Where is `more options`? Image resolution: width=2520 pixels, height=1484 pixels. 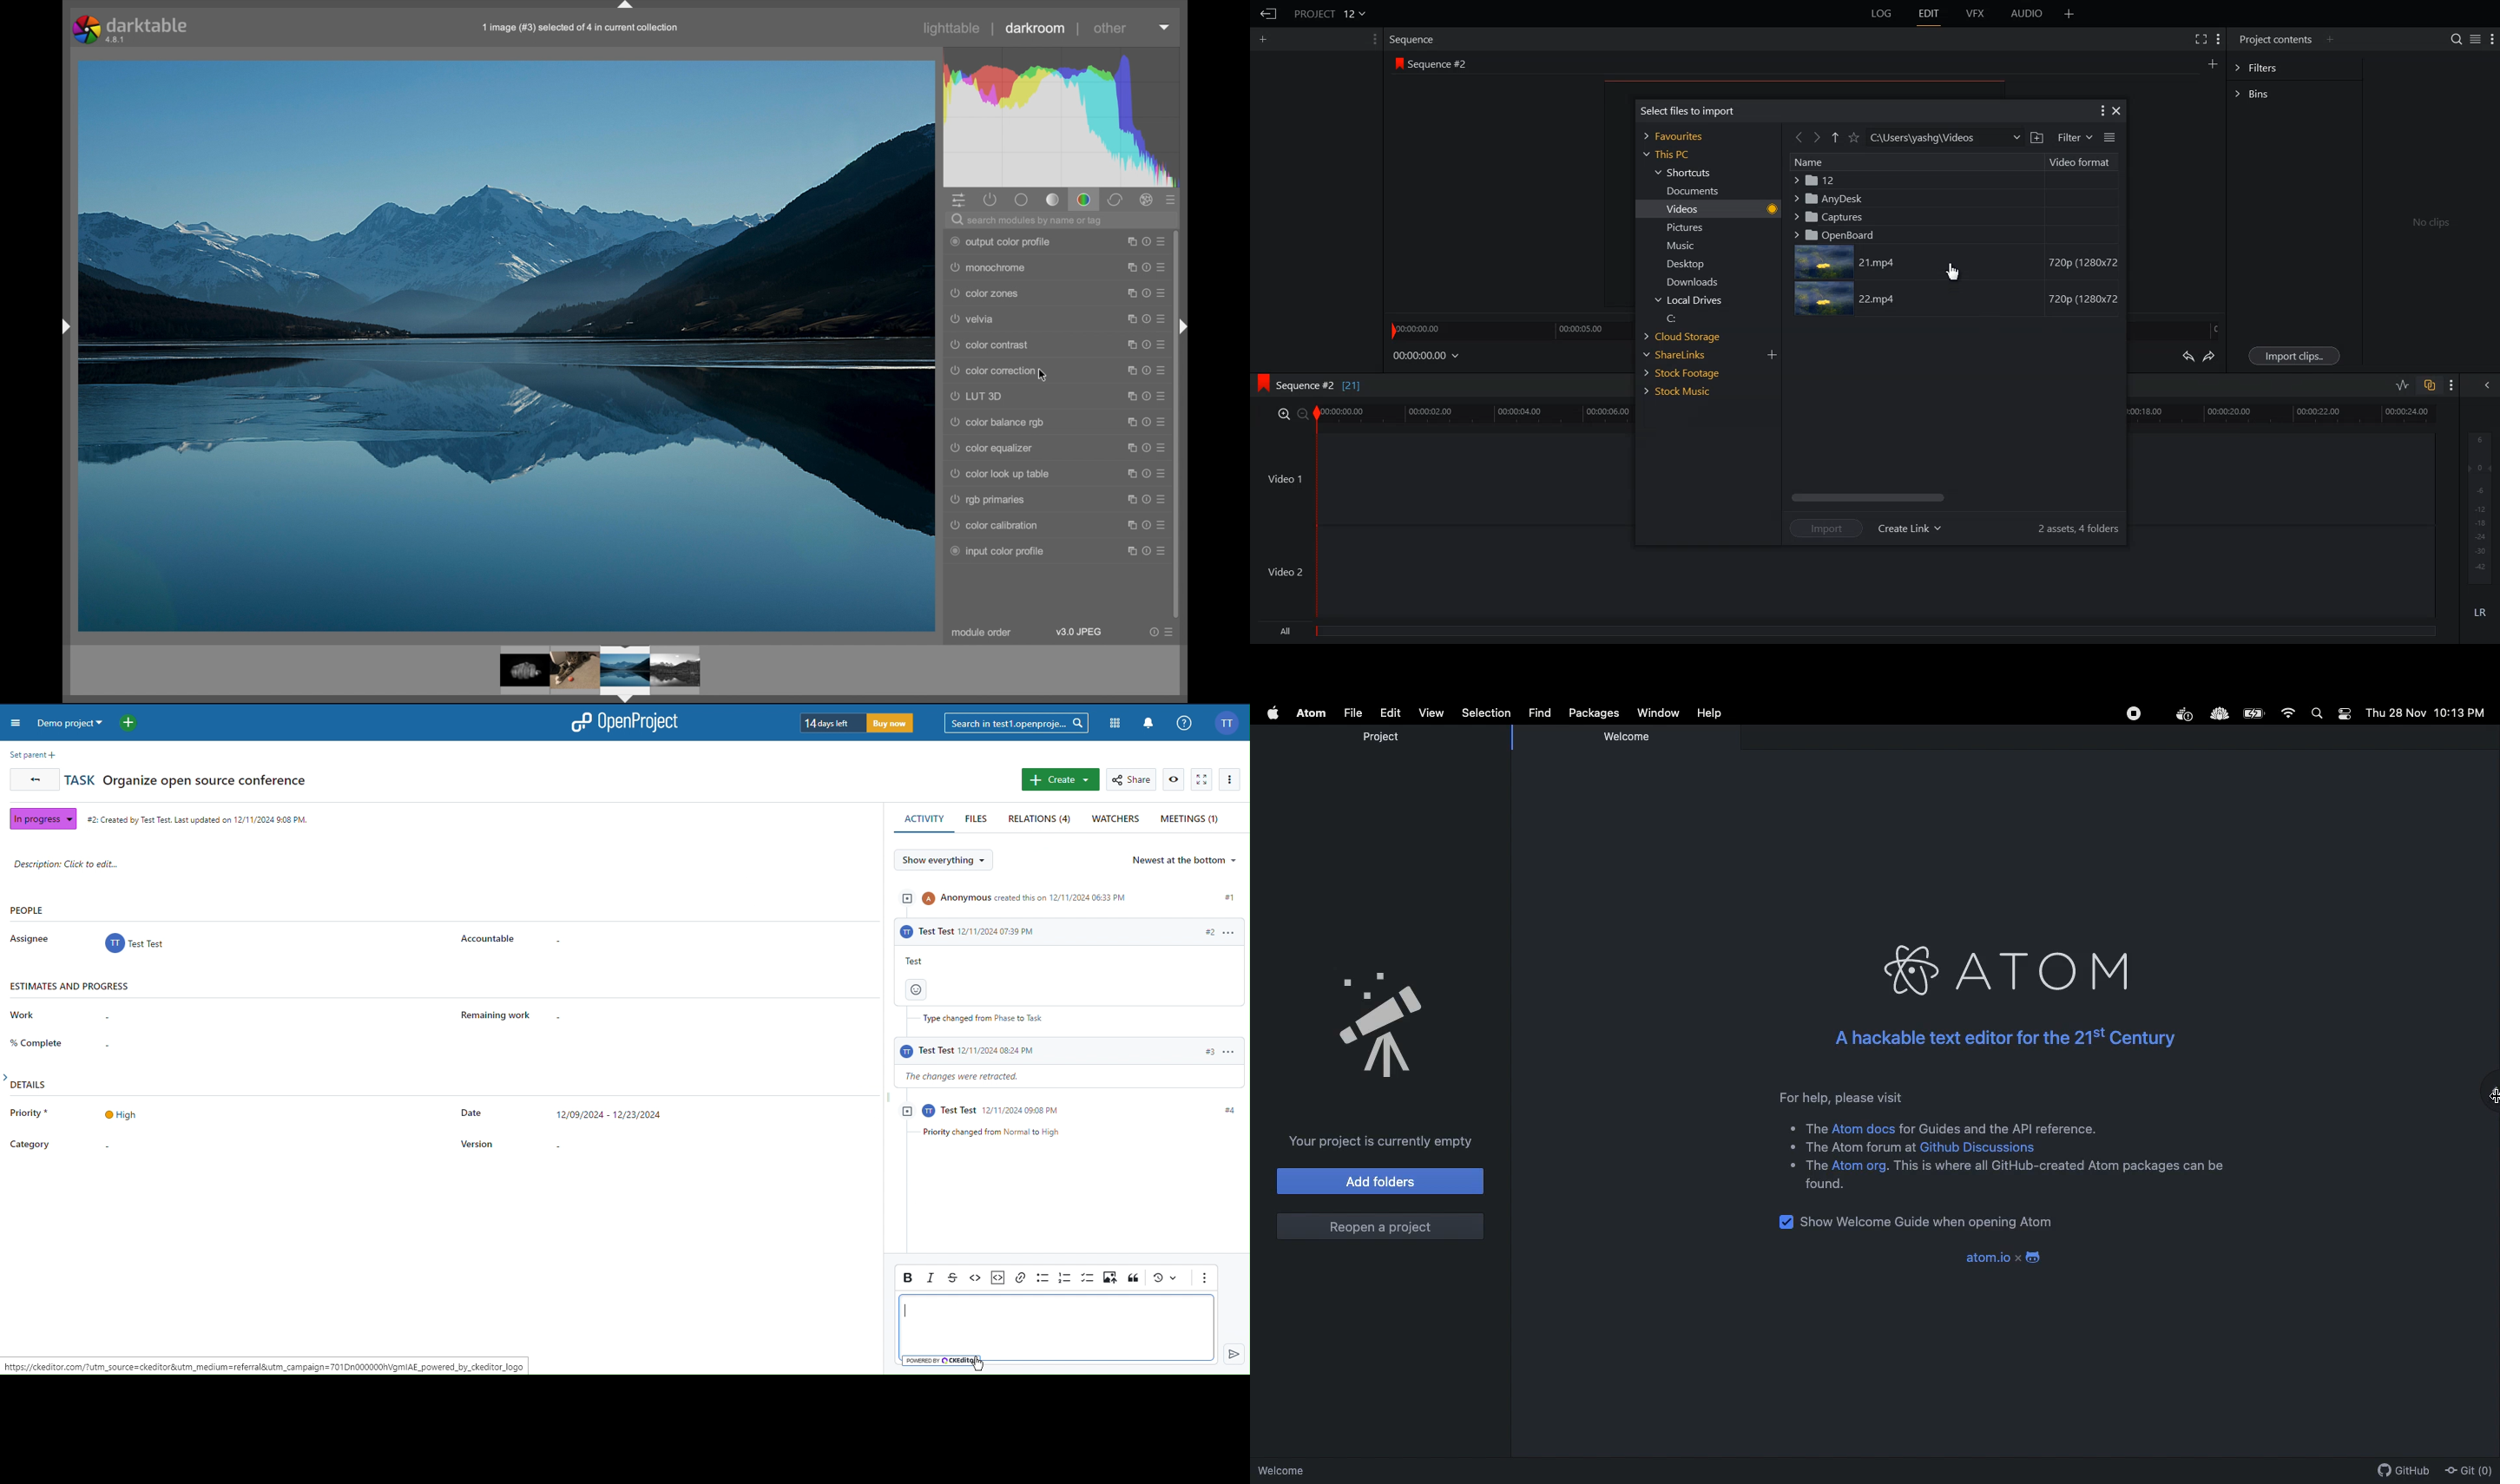
more options is located at coordinates (1145, 241).